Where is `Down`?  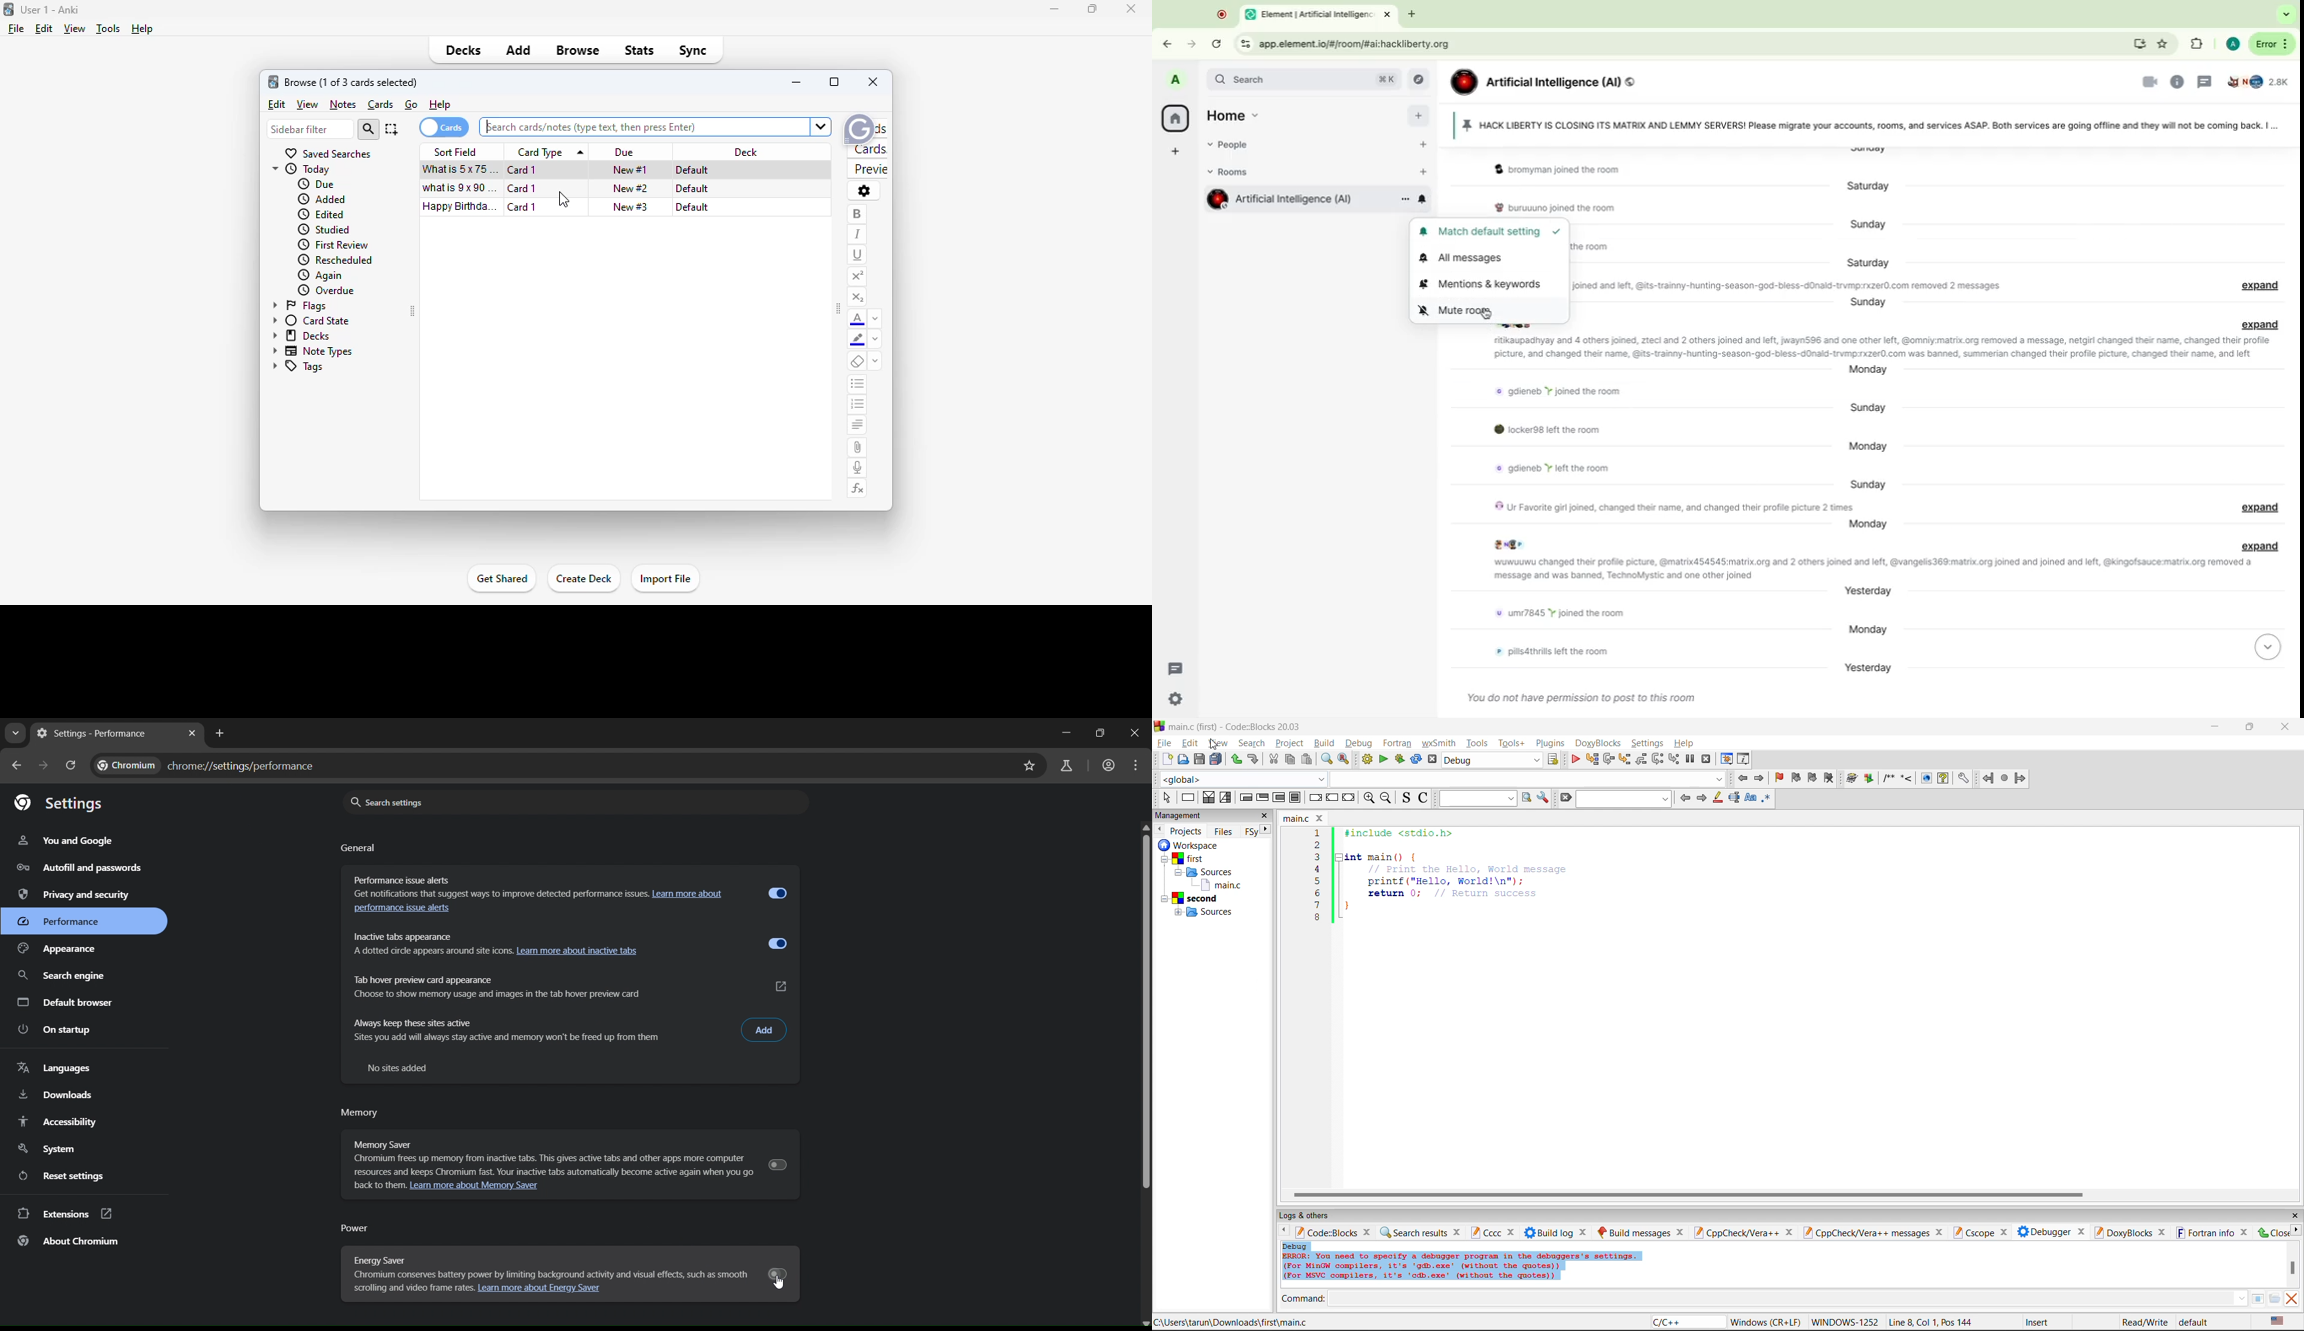
Down is located at coordinates (2271, 649).